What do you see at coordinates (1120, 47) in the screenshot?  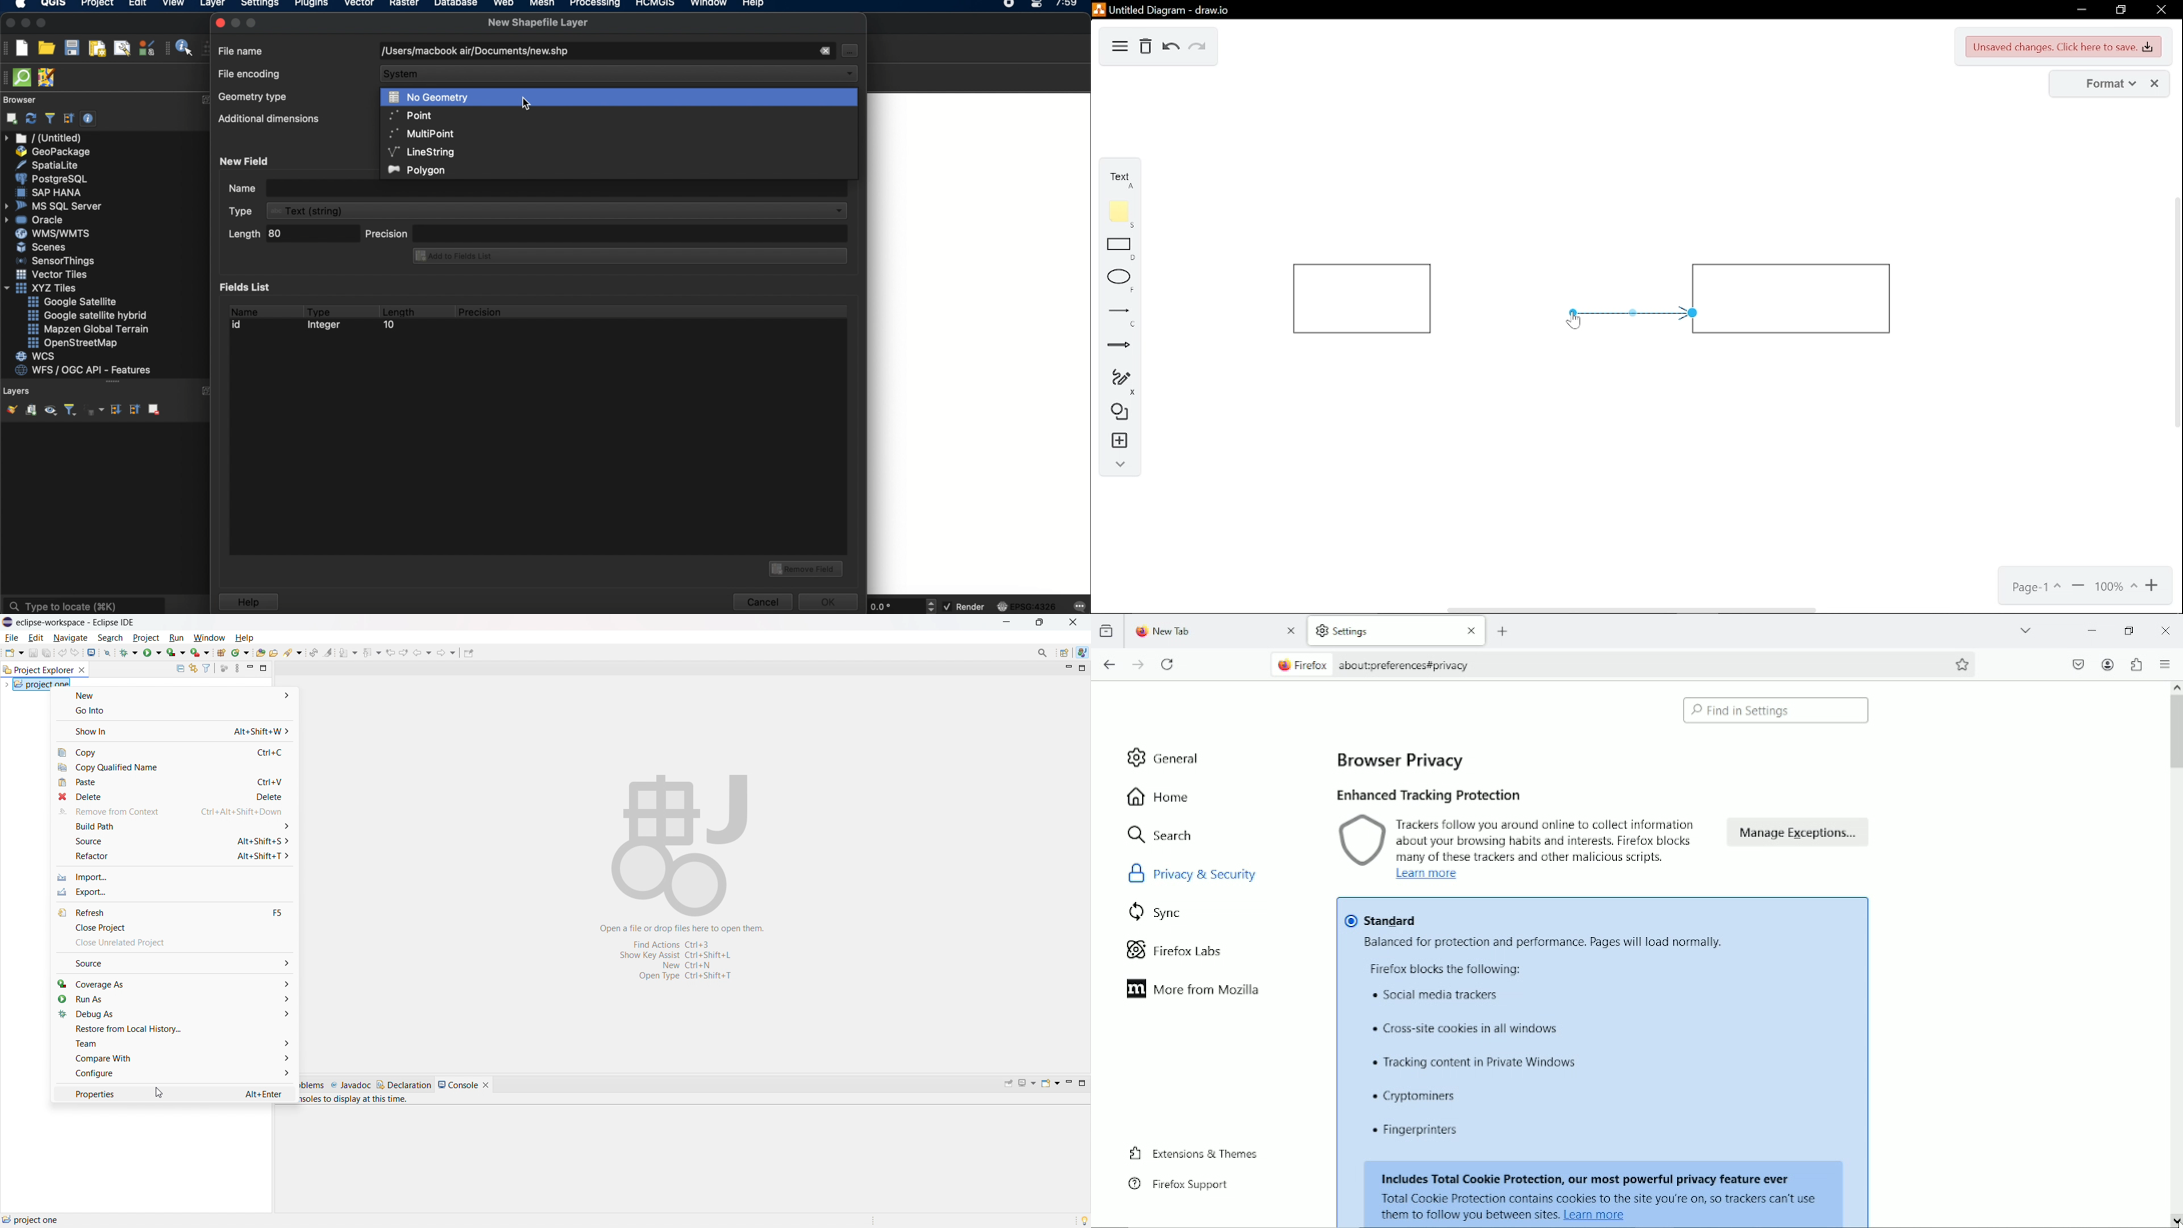 I see `diagram` at bounding box center [1120, 47].